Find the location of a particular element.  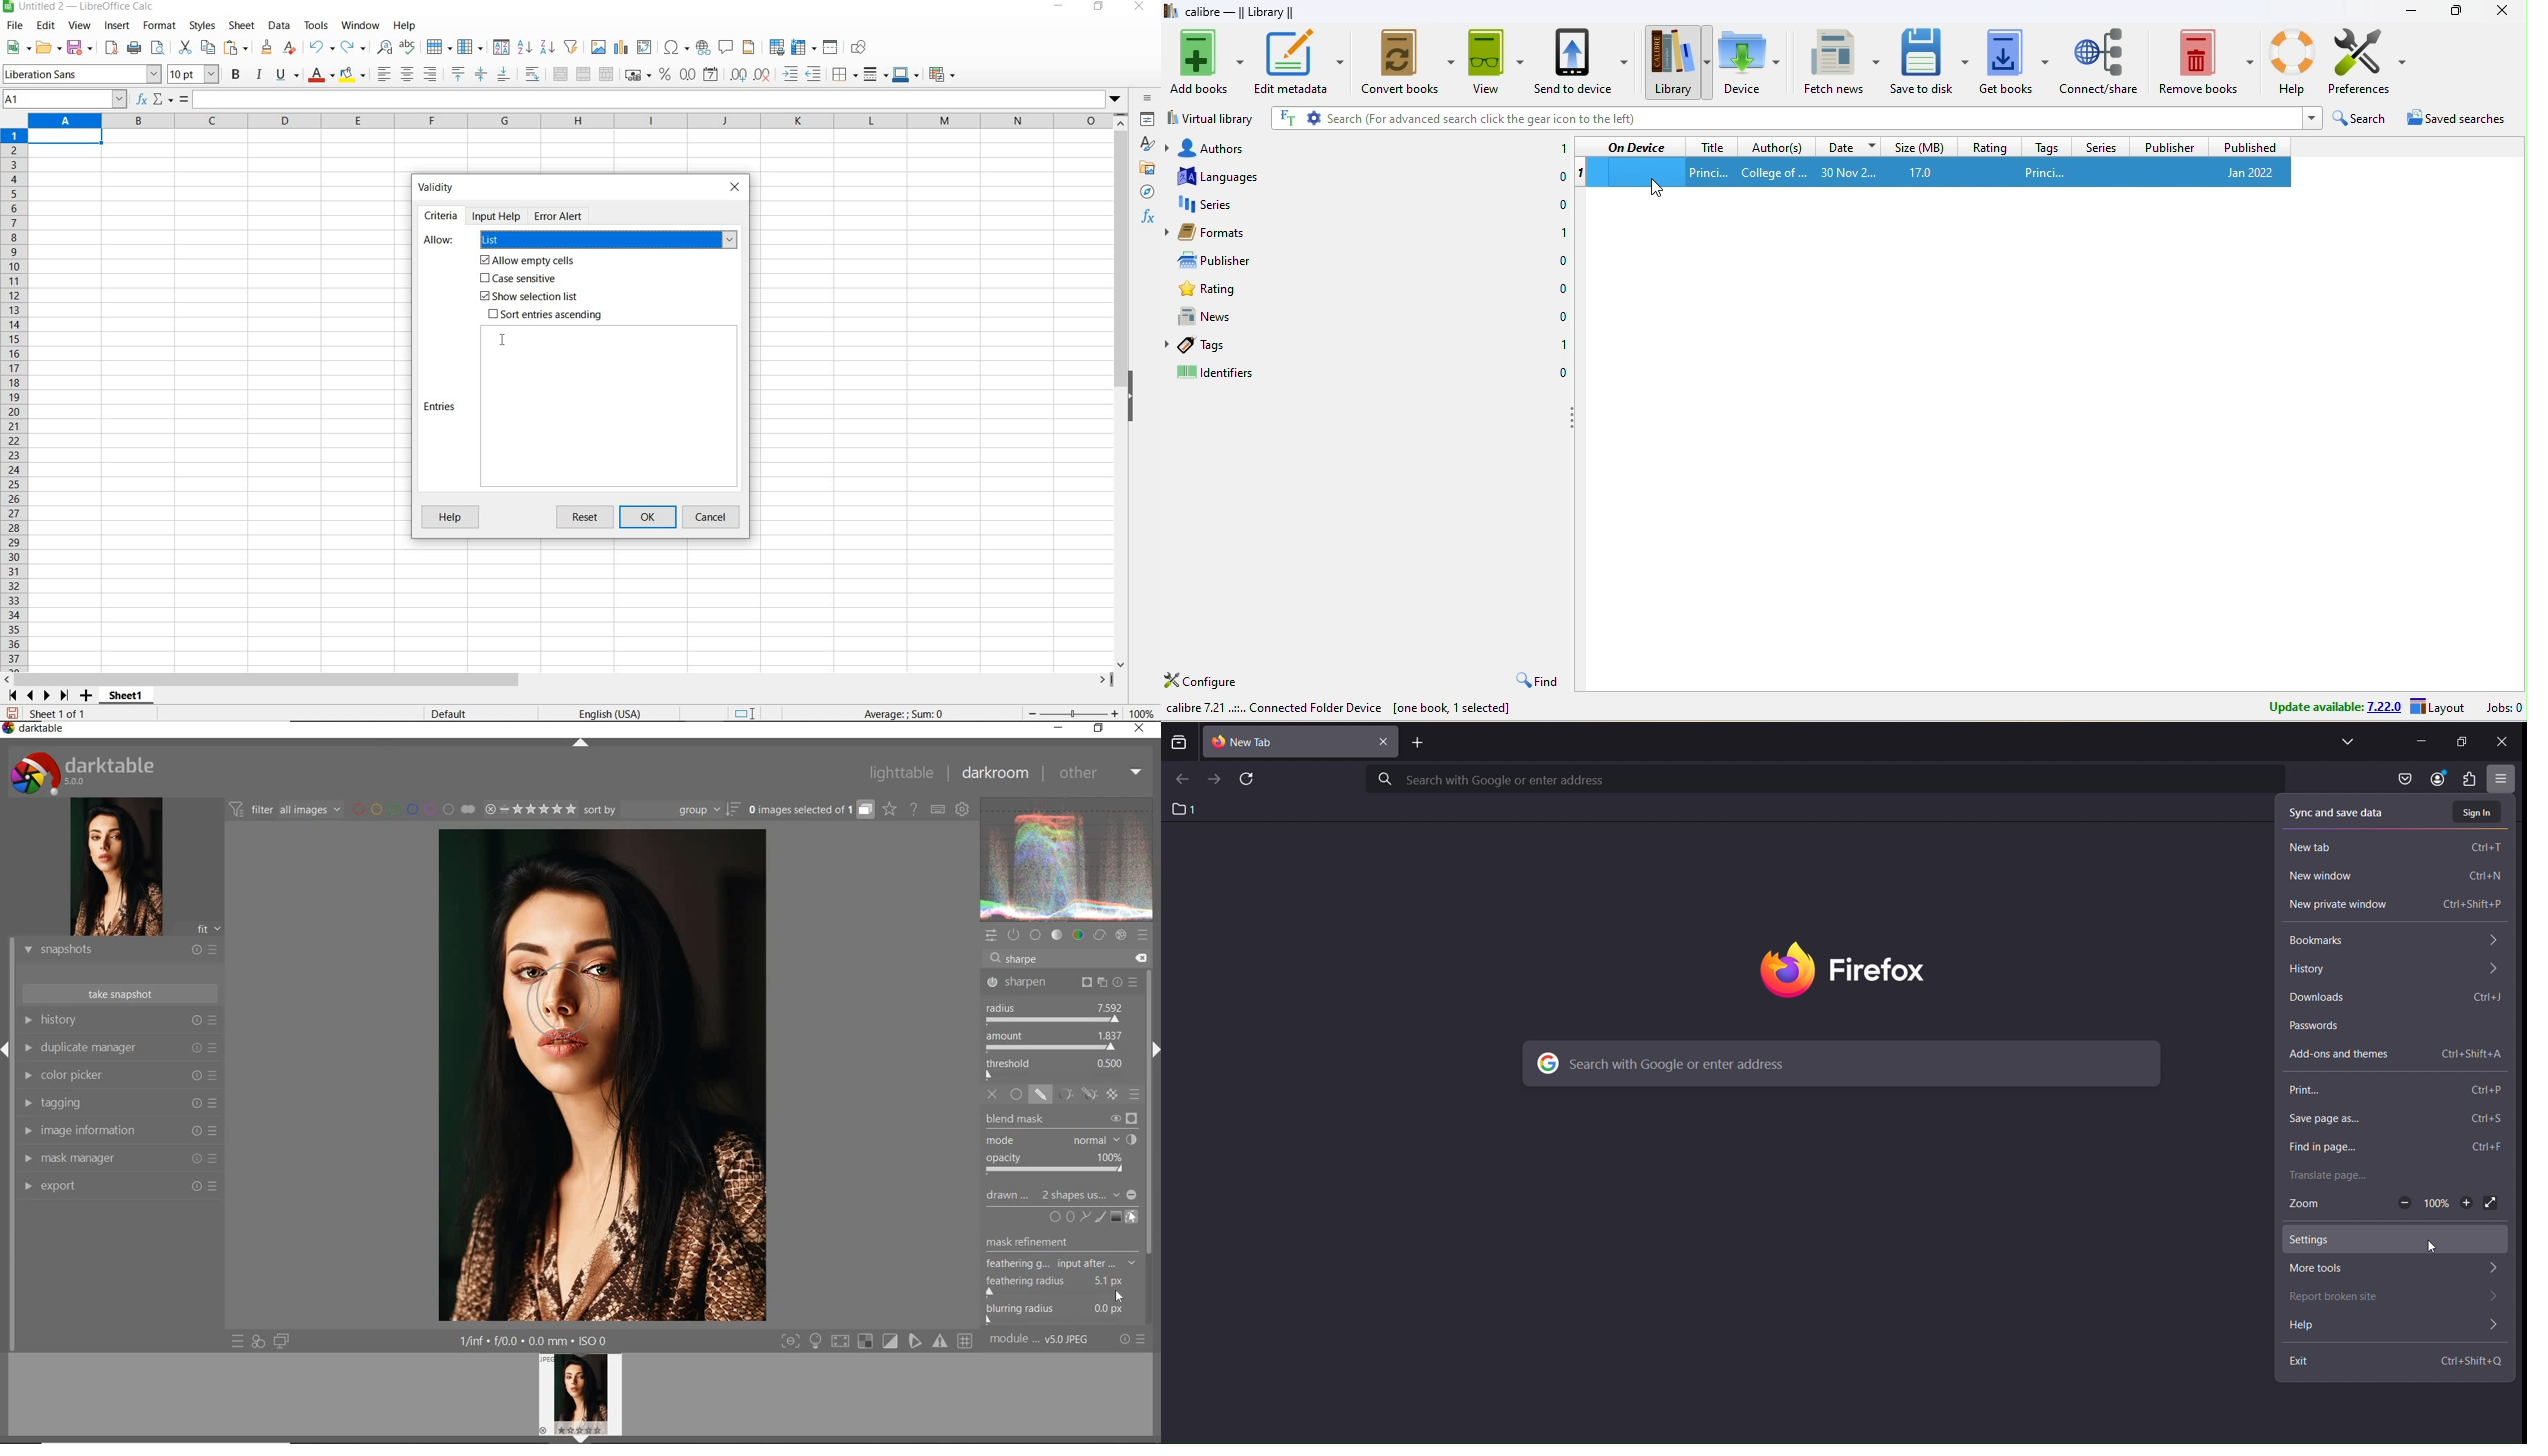

device is located at coordinates (1749, 61).